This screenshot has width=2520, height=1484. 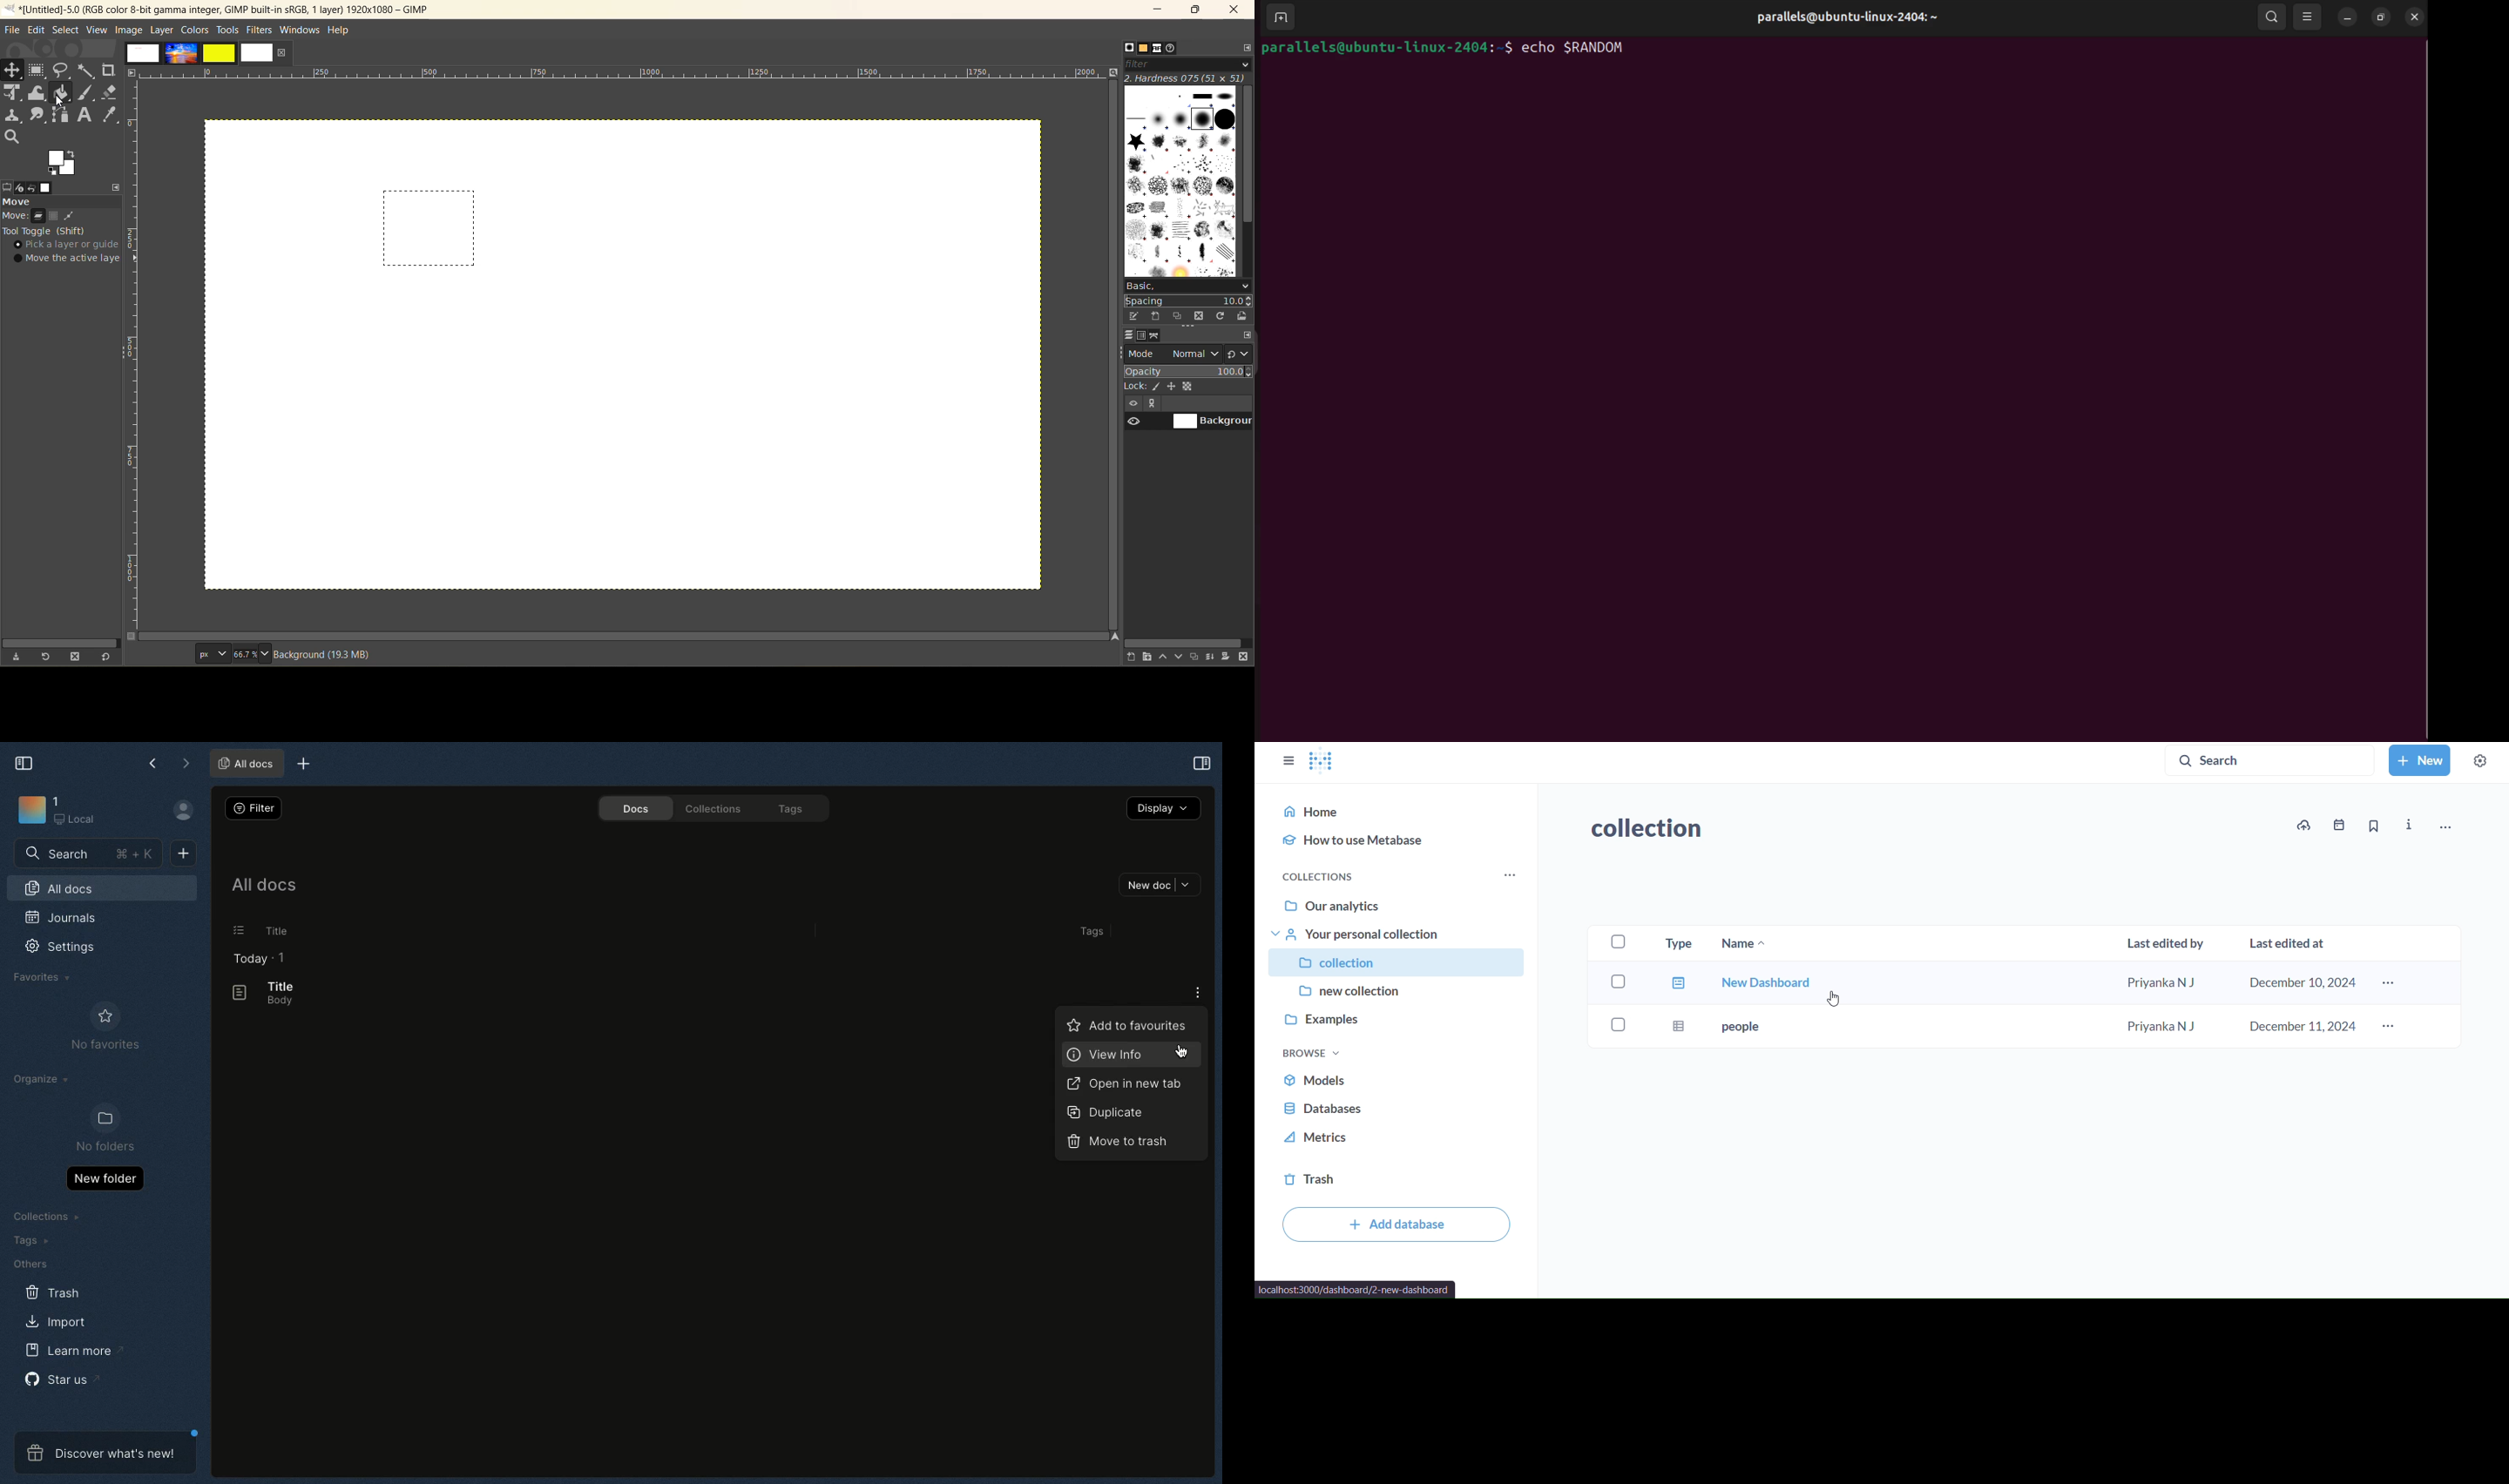 I want to click on patterns, so click(x=1143, y=50).